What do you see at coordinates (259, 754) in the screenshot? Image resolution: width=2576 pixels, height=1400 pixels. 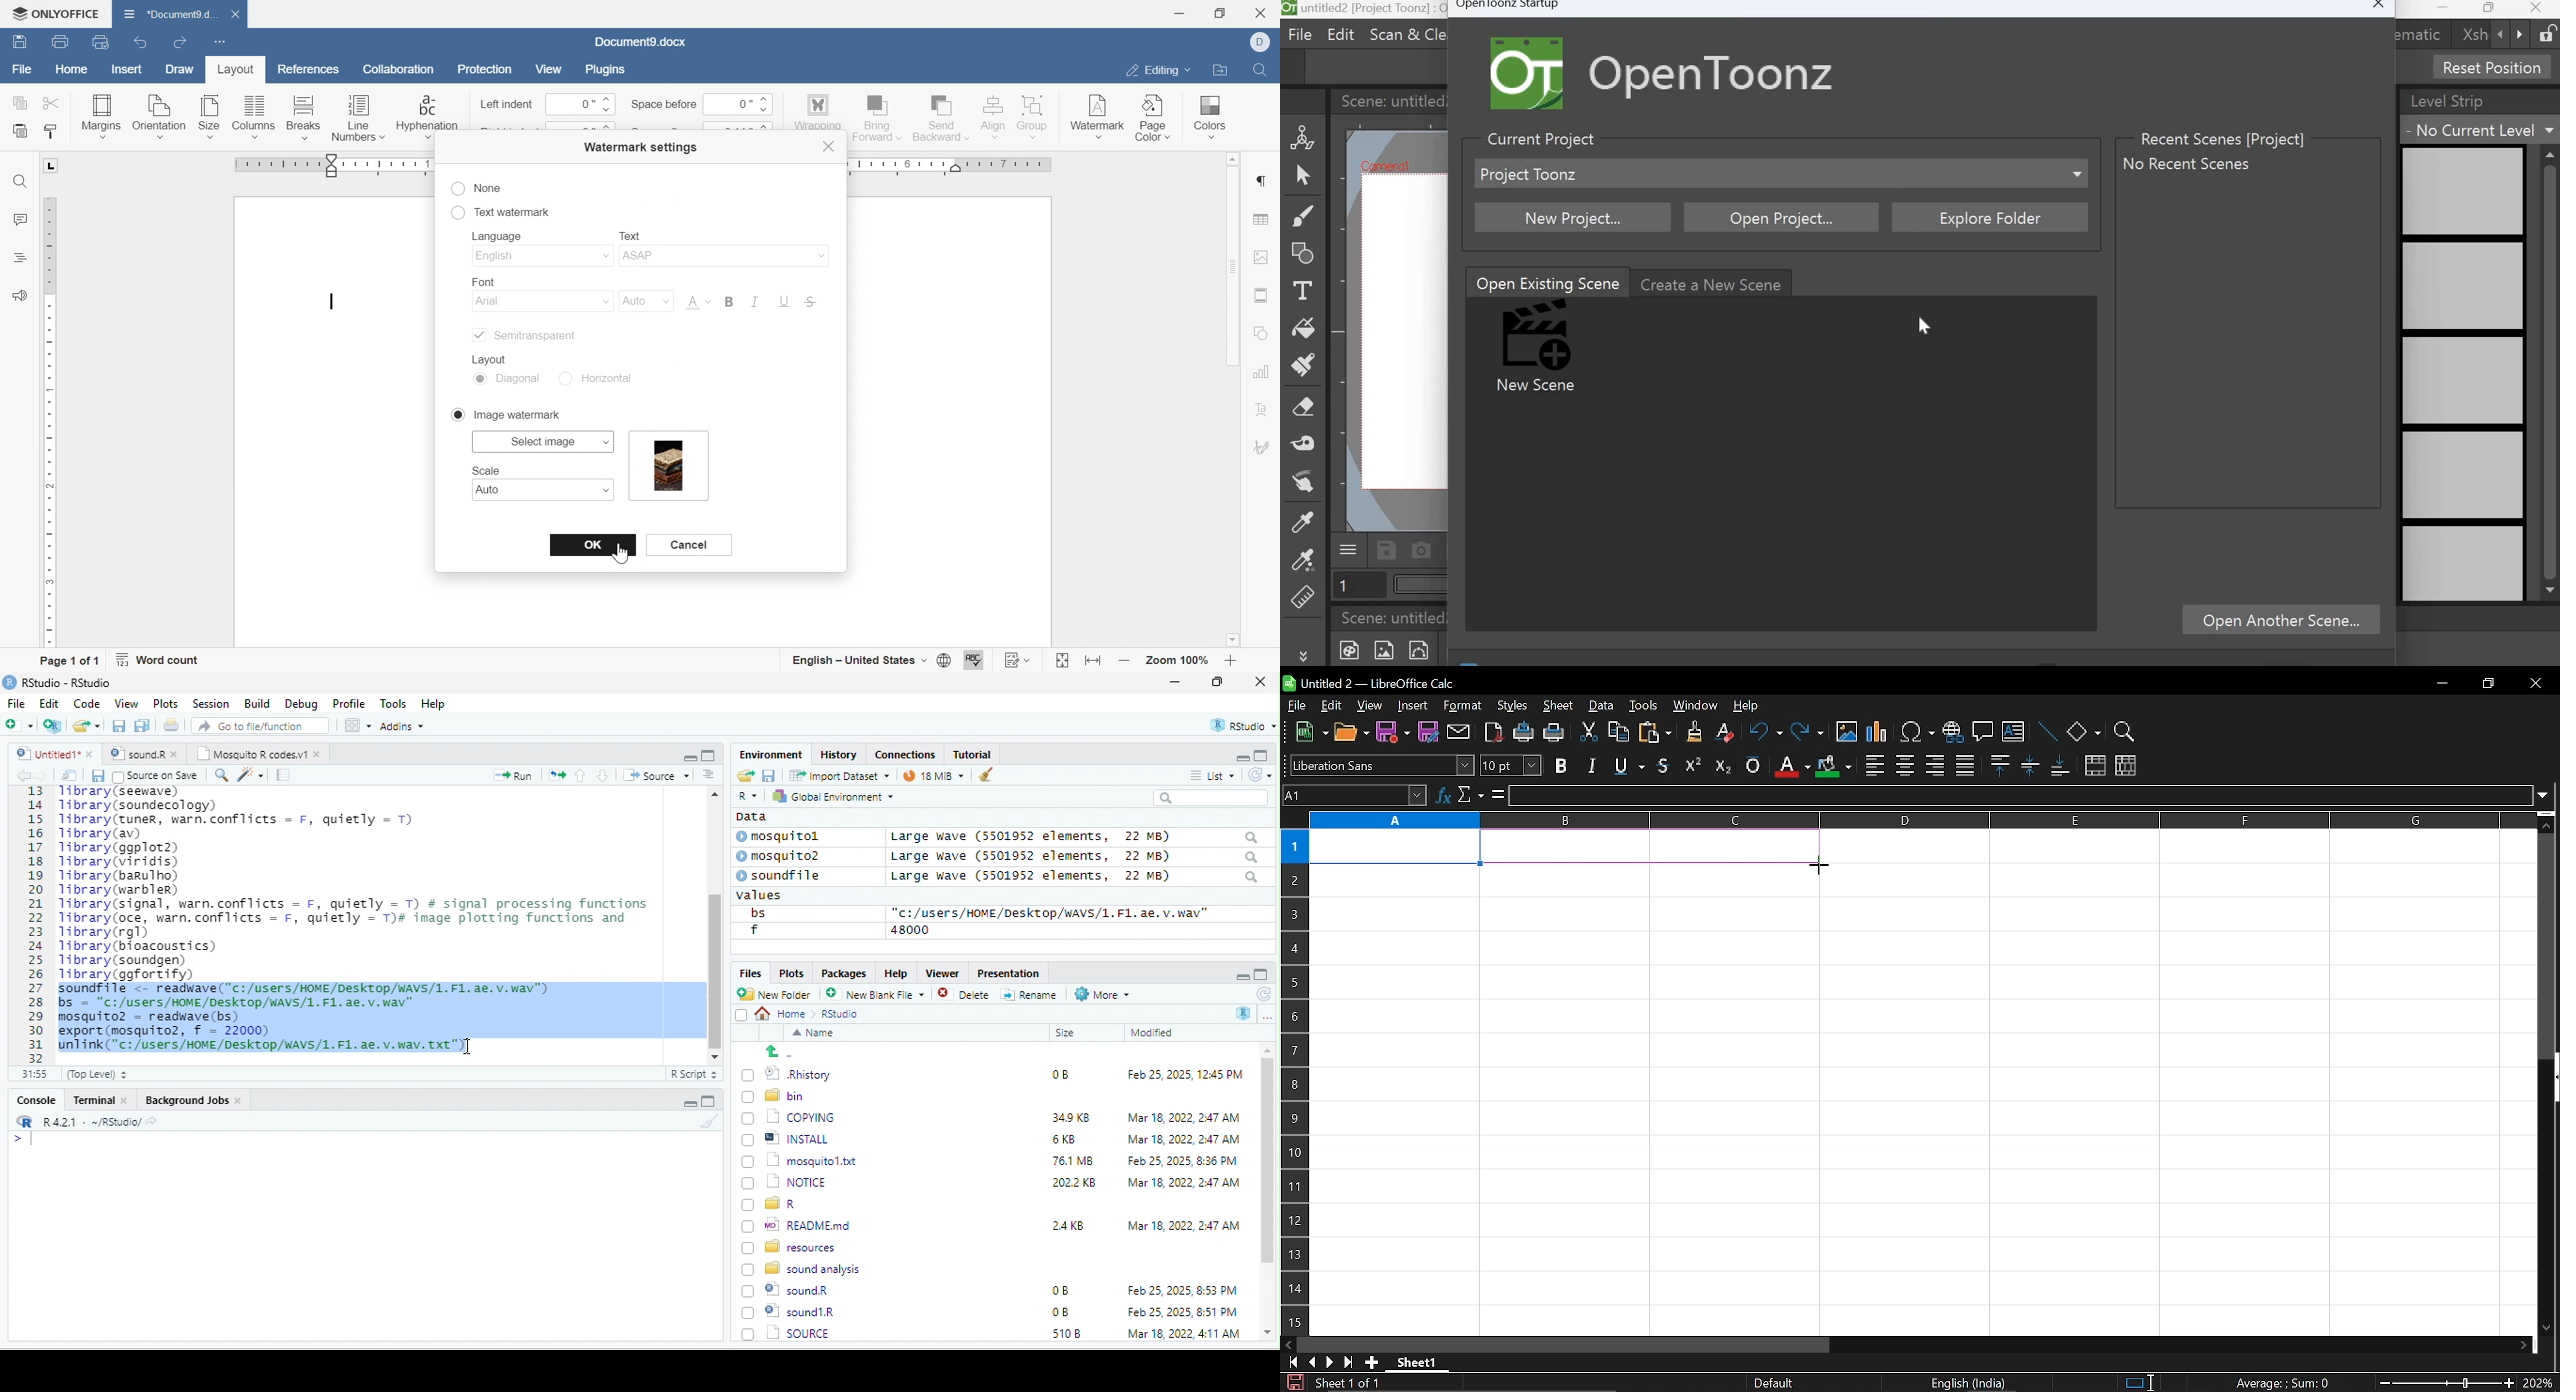 I see `Mosquito R codes.v1` at bounding box center [259, 754].